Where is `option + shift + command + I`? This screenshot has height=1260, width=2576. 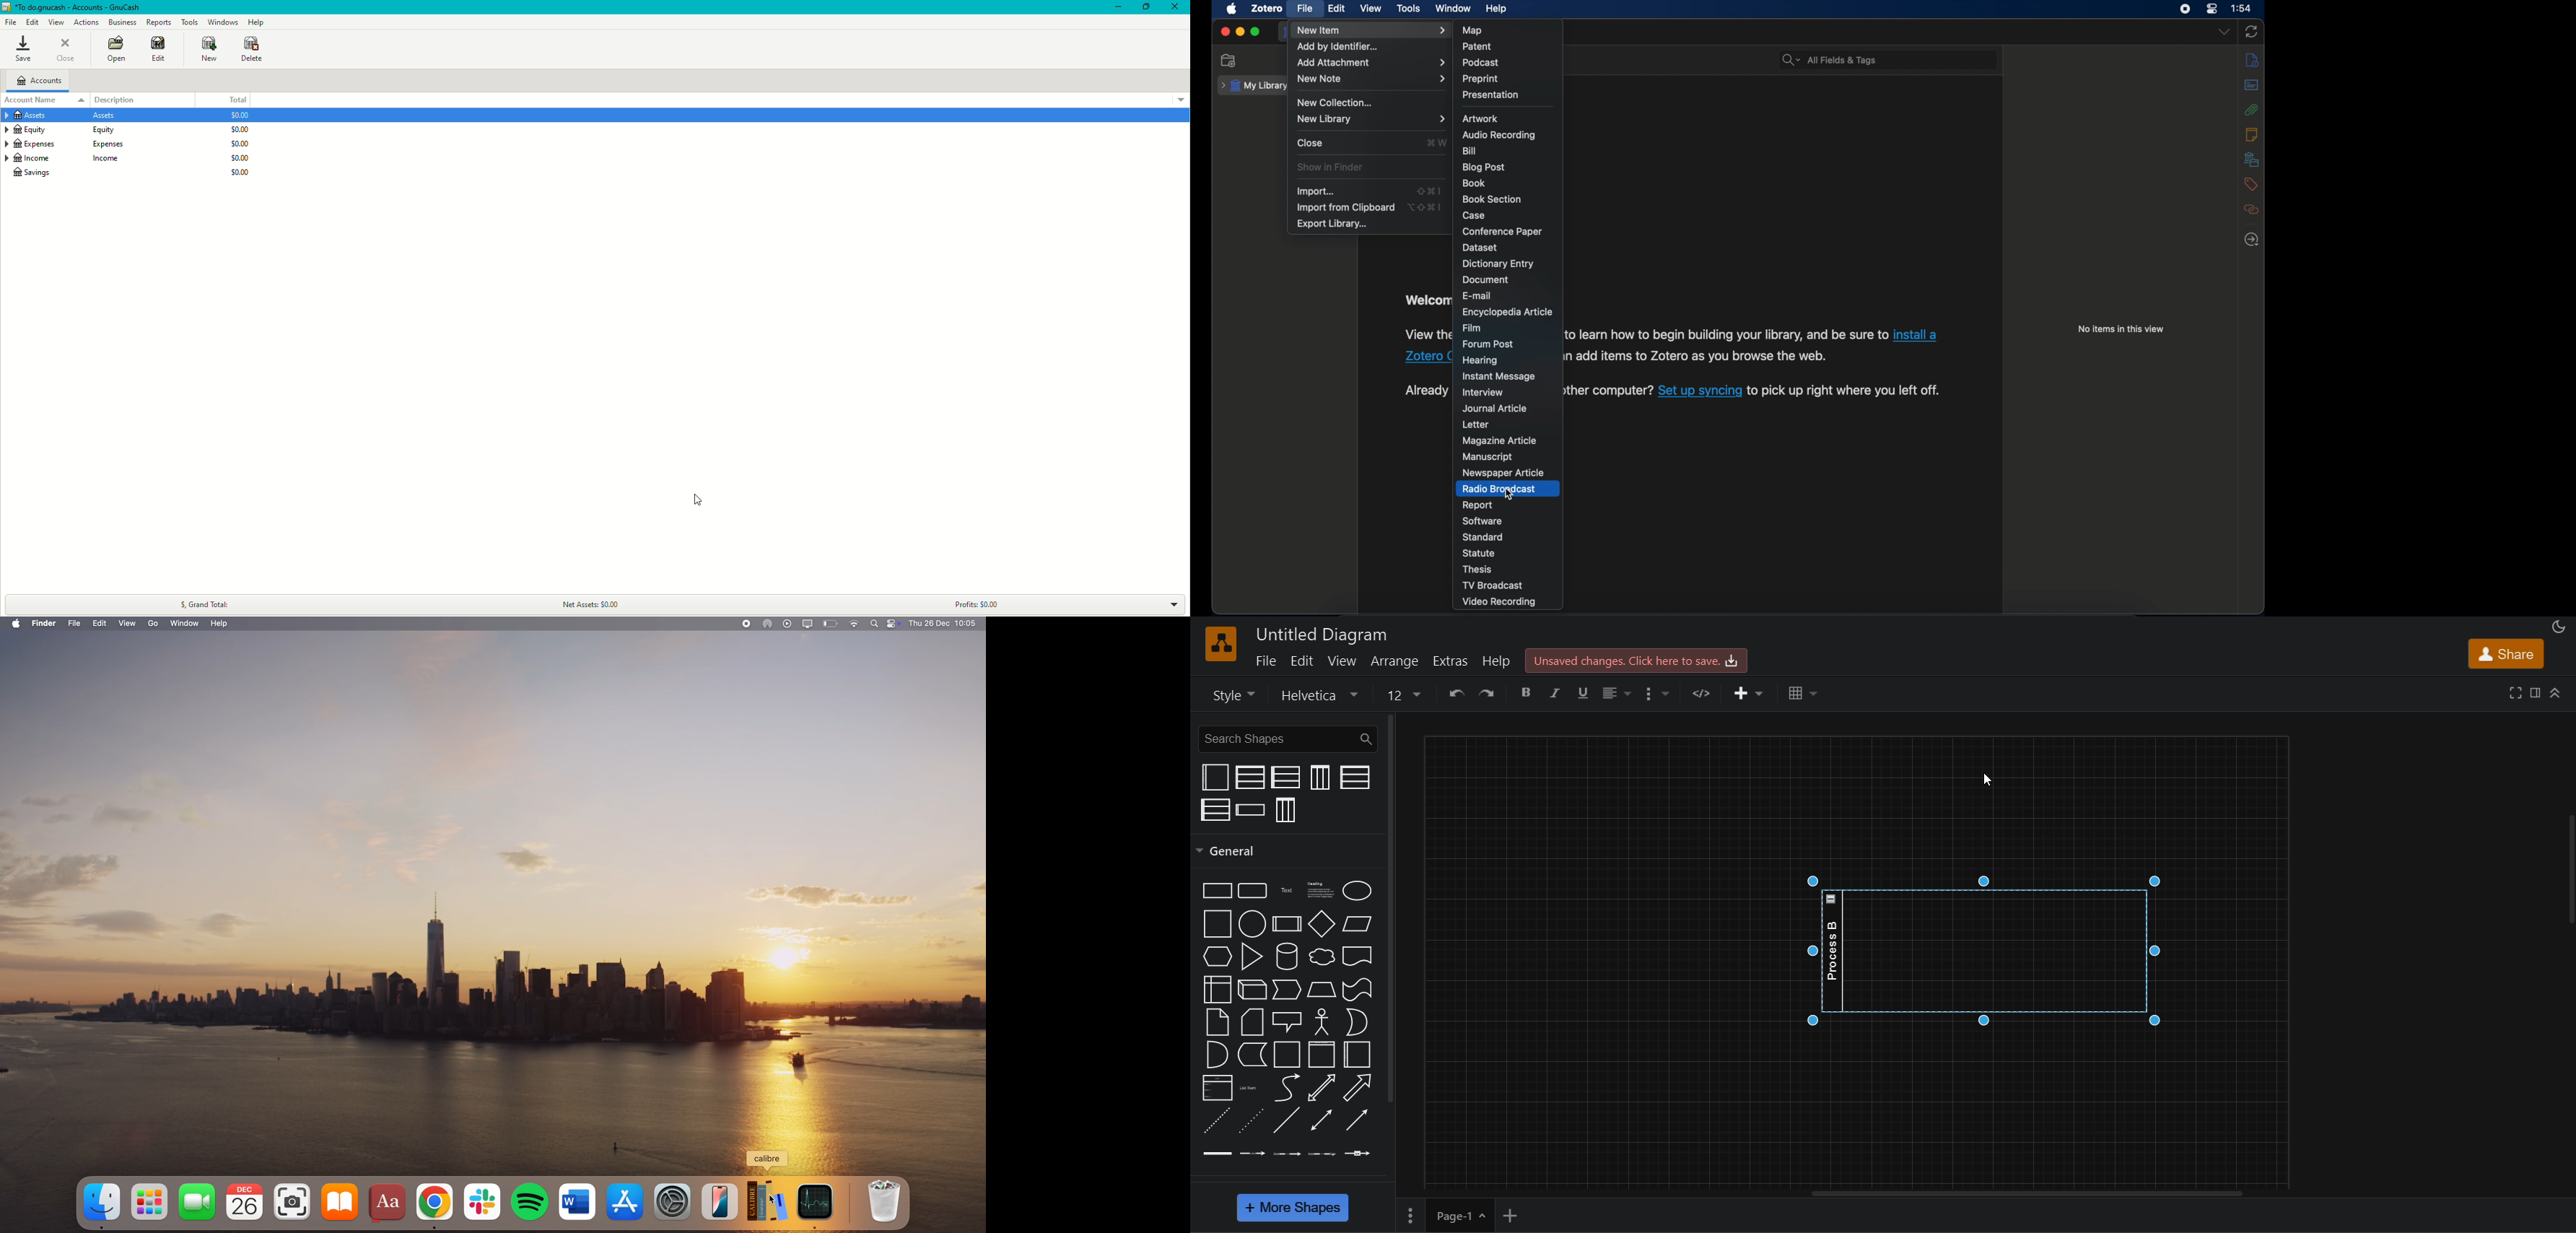 option + shift + command + I is located at coordinates (1424, 207).